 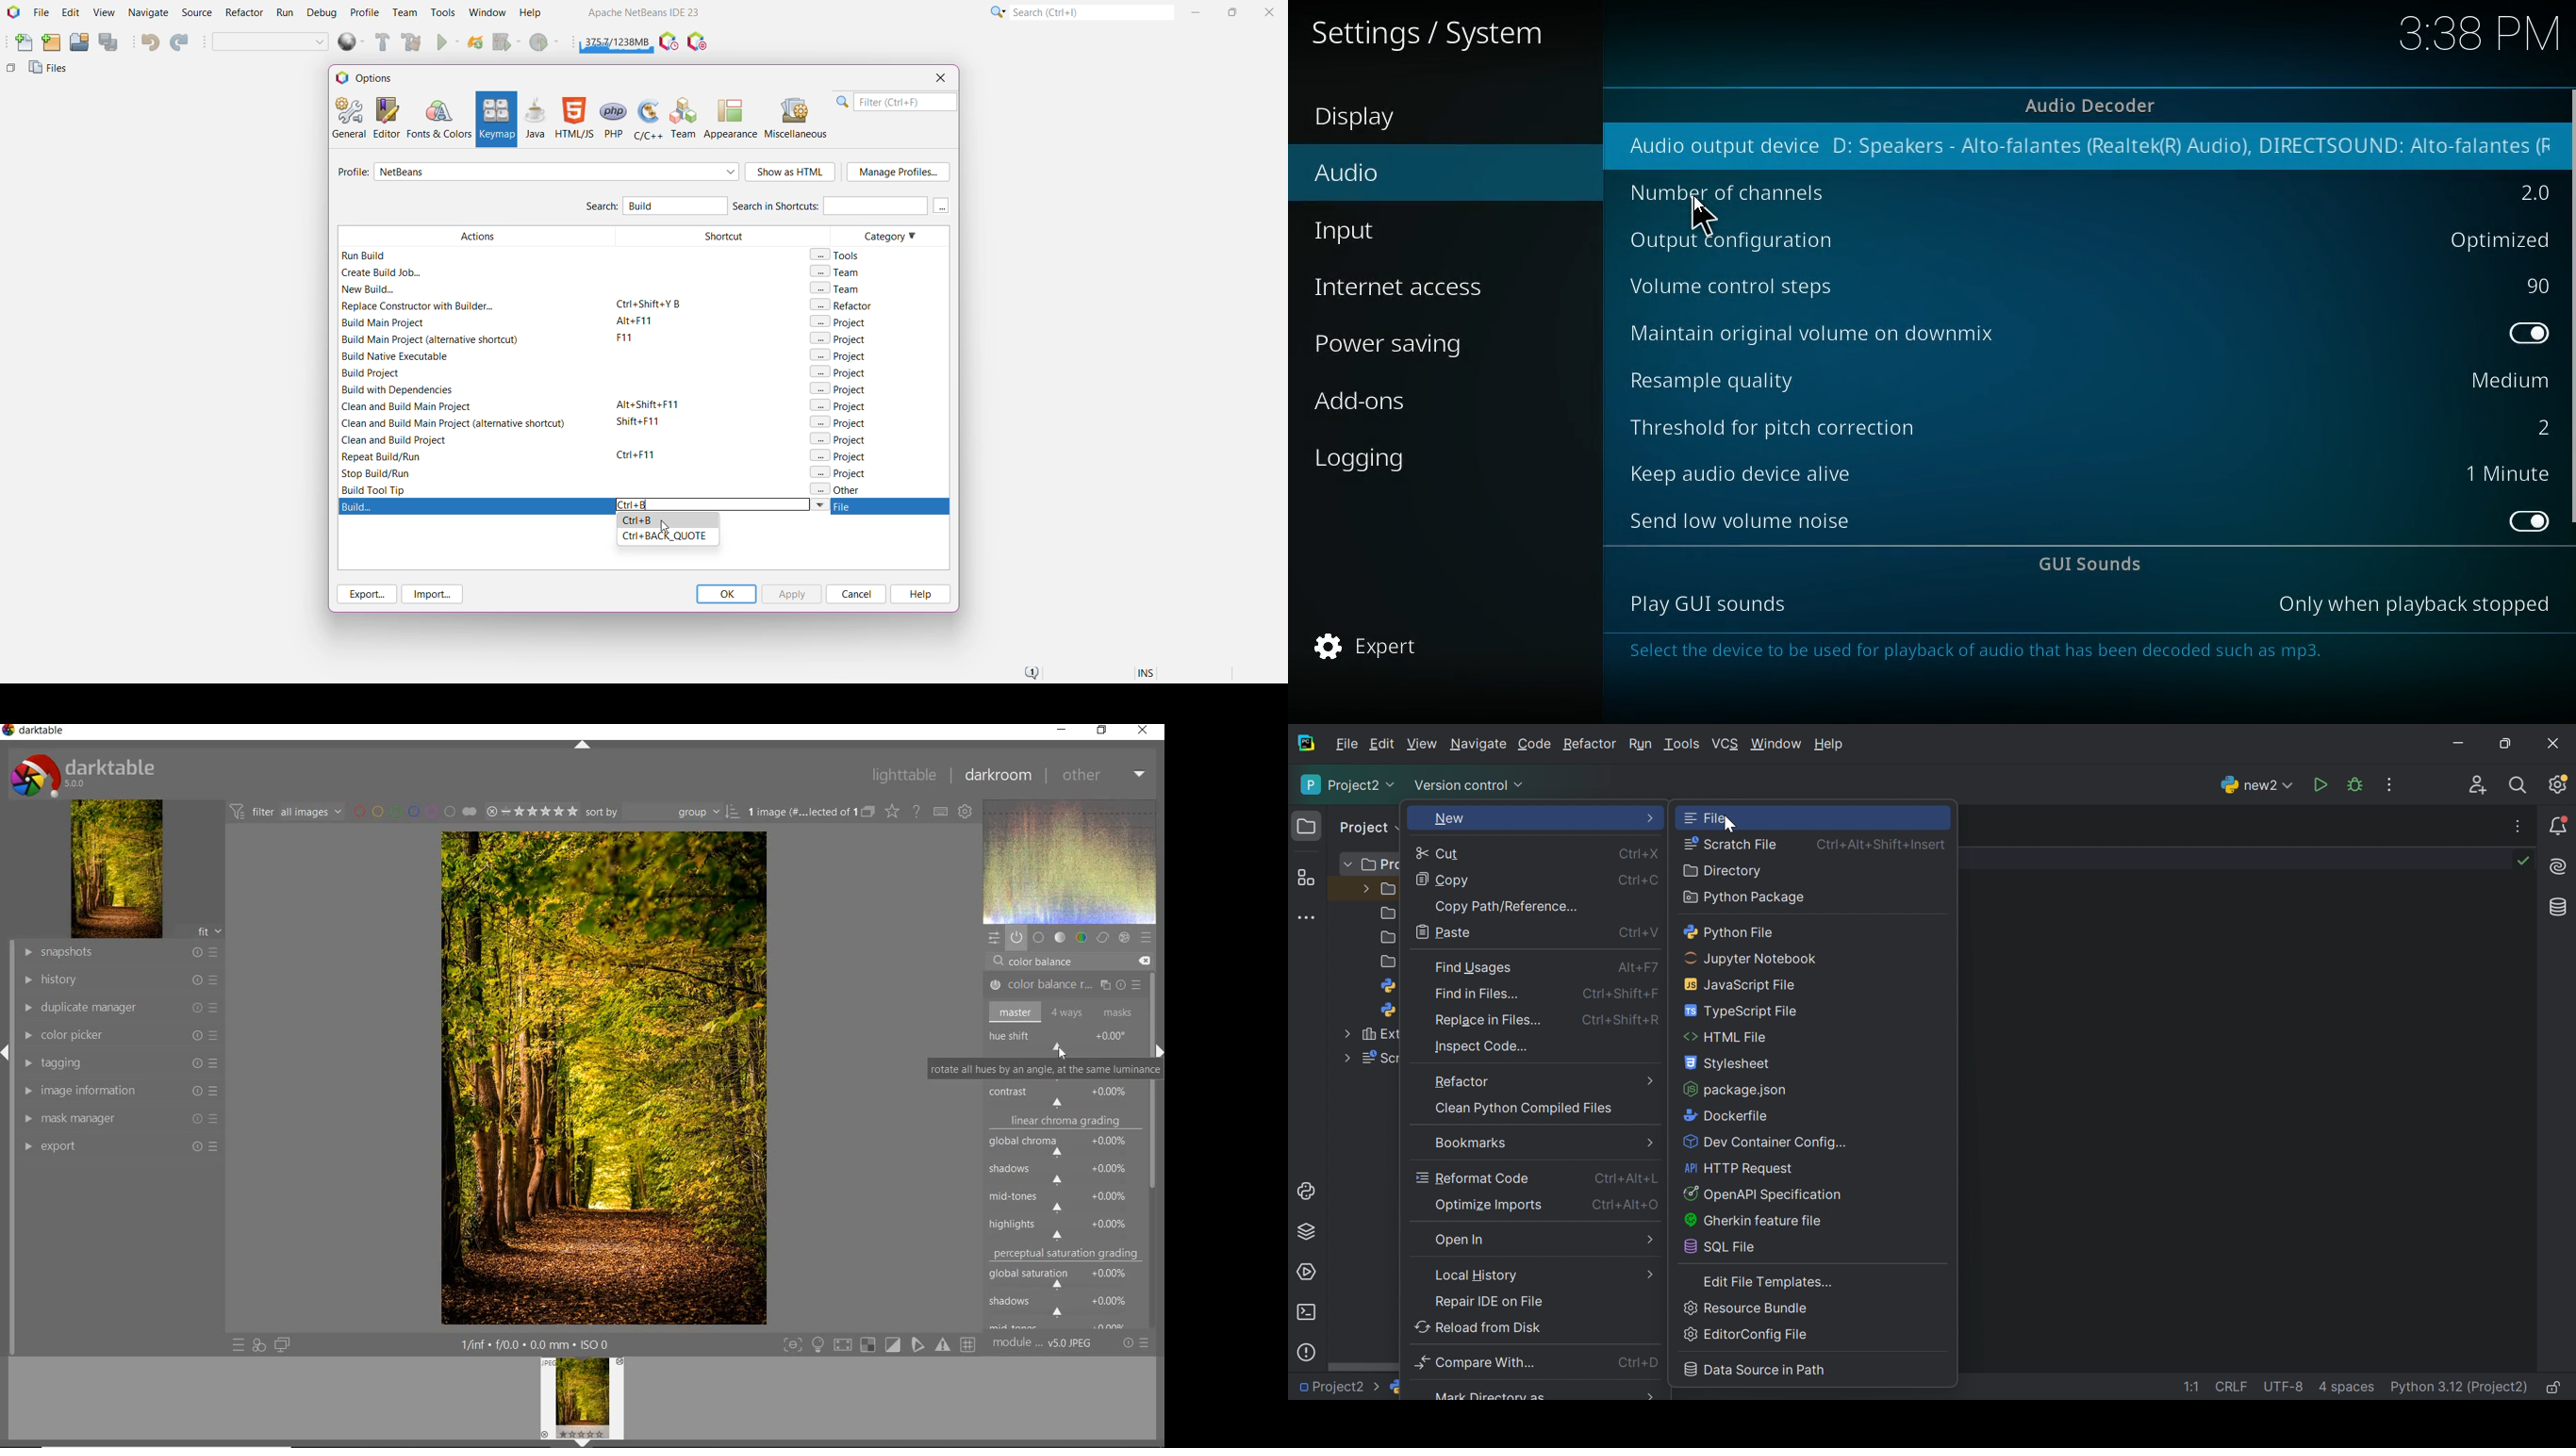 What do you see at coordinates (1144, 960) in the screenshot?
I see `DELETE` at bounding box center [1144, 960].